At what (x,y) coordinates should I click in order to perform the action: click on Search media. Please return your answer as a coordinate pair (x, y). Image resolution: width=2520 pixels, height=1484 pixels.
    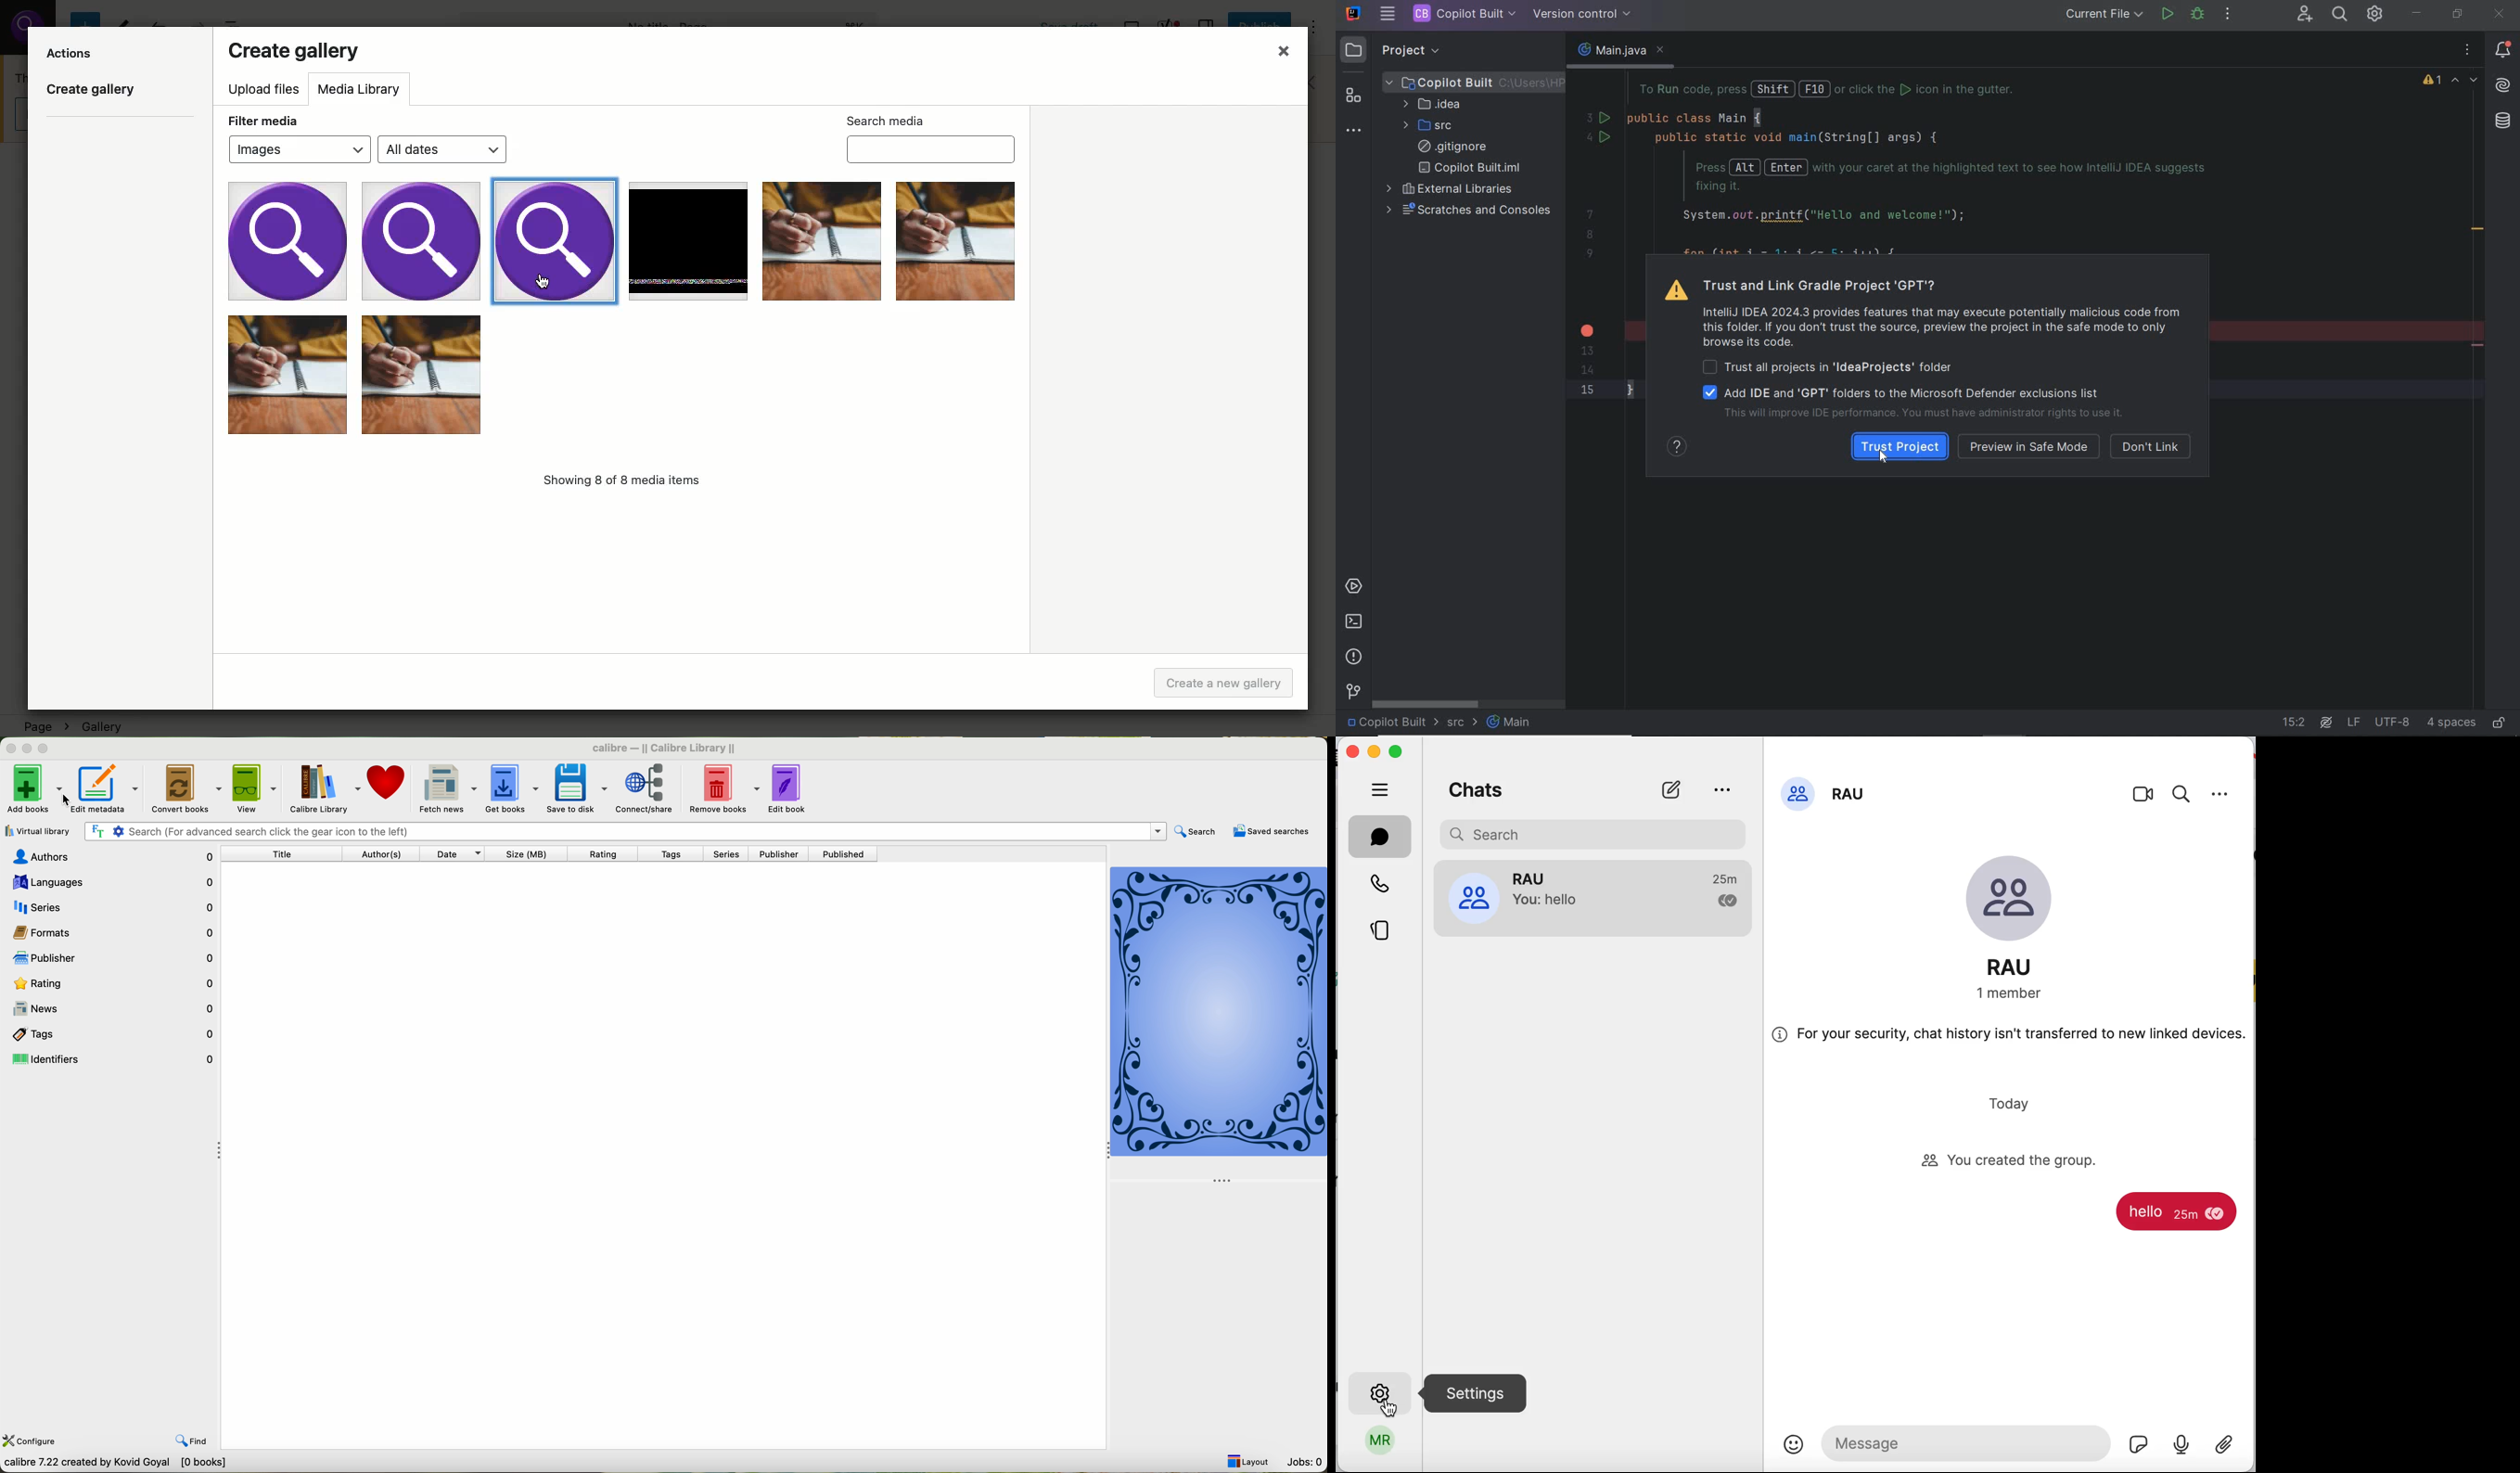
    Looking at the image, I should click on (931, 136).